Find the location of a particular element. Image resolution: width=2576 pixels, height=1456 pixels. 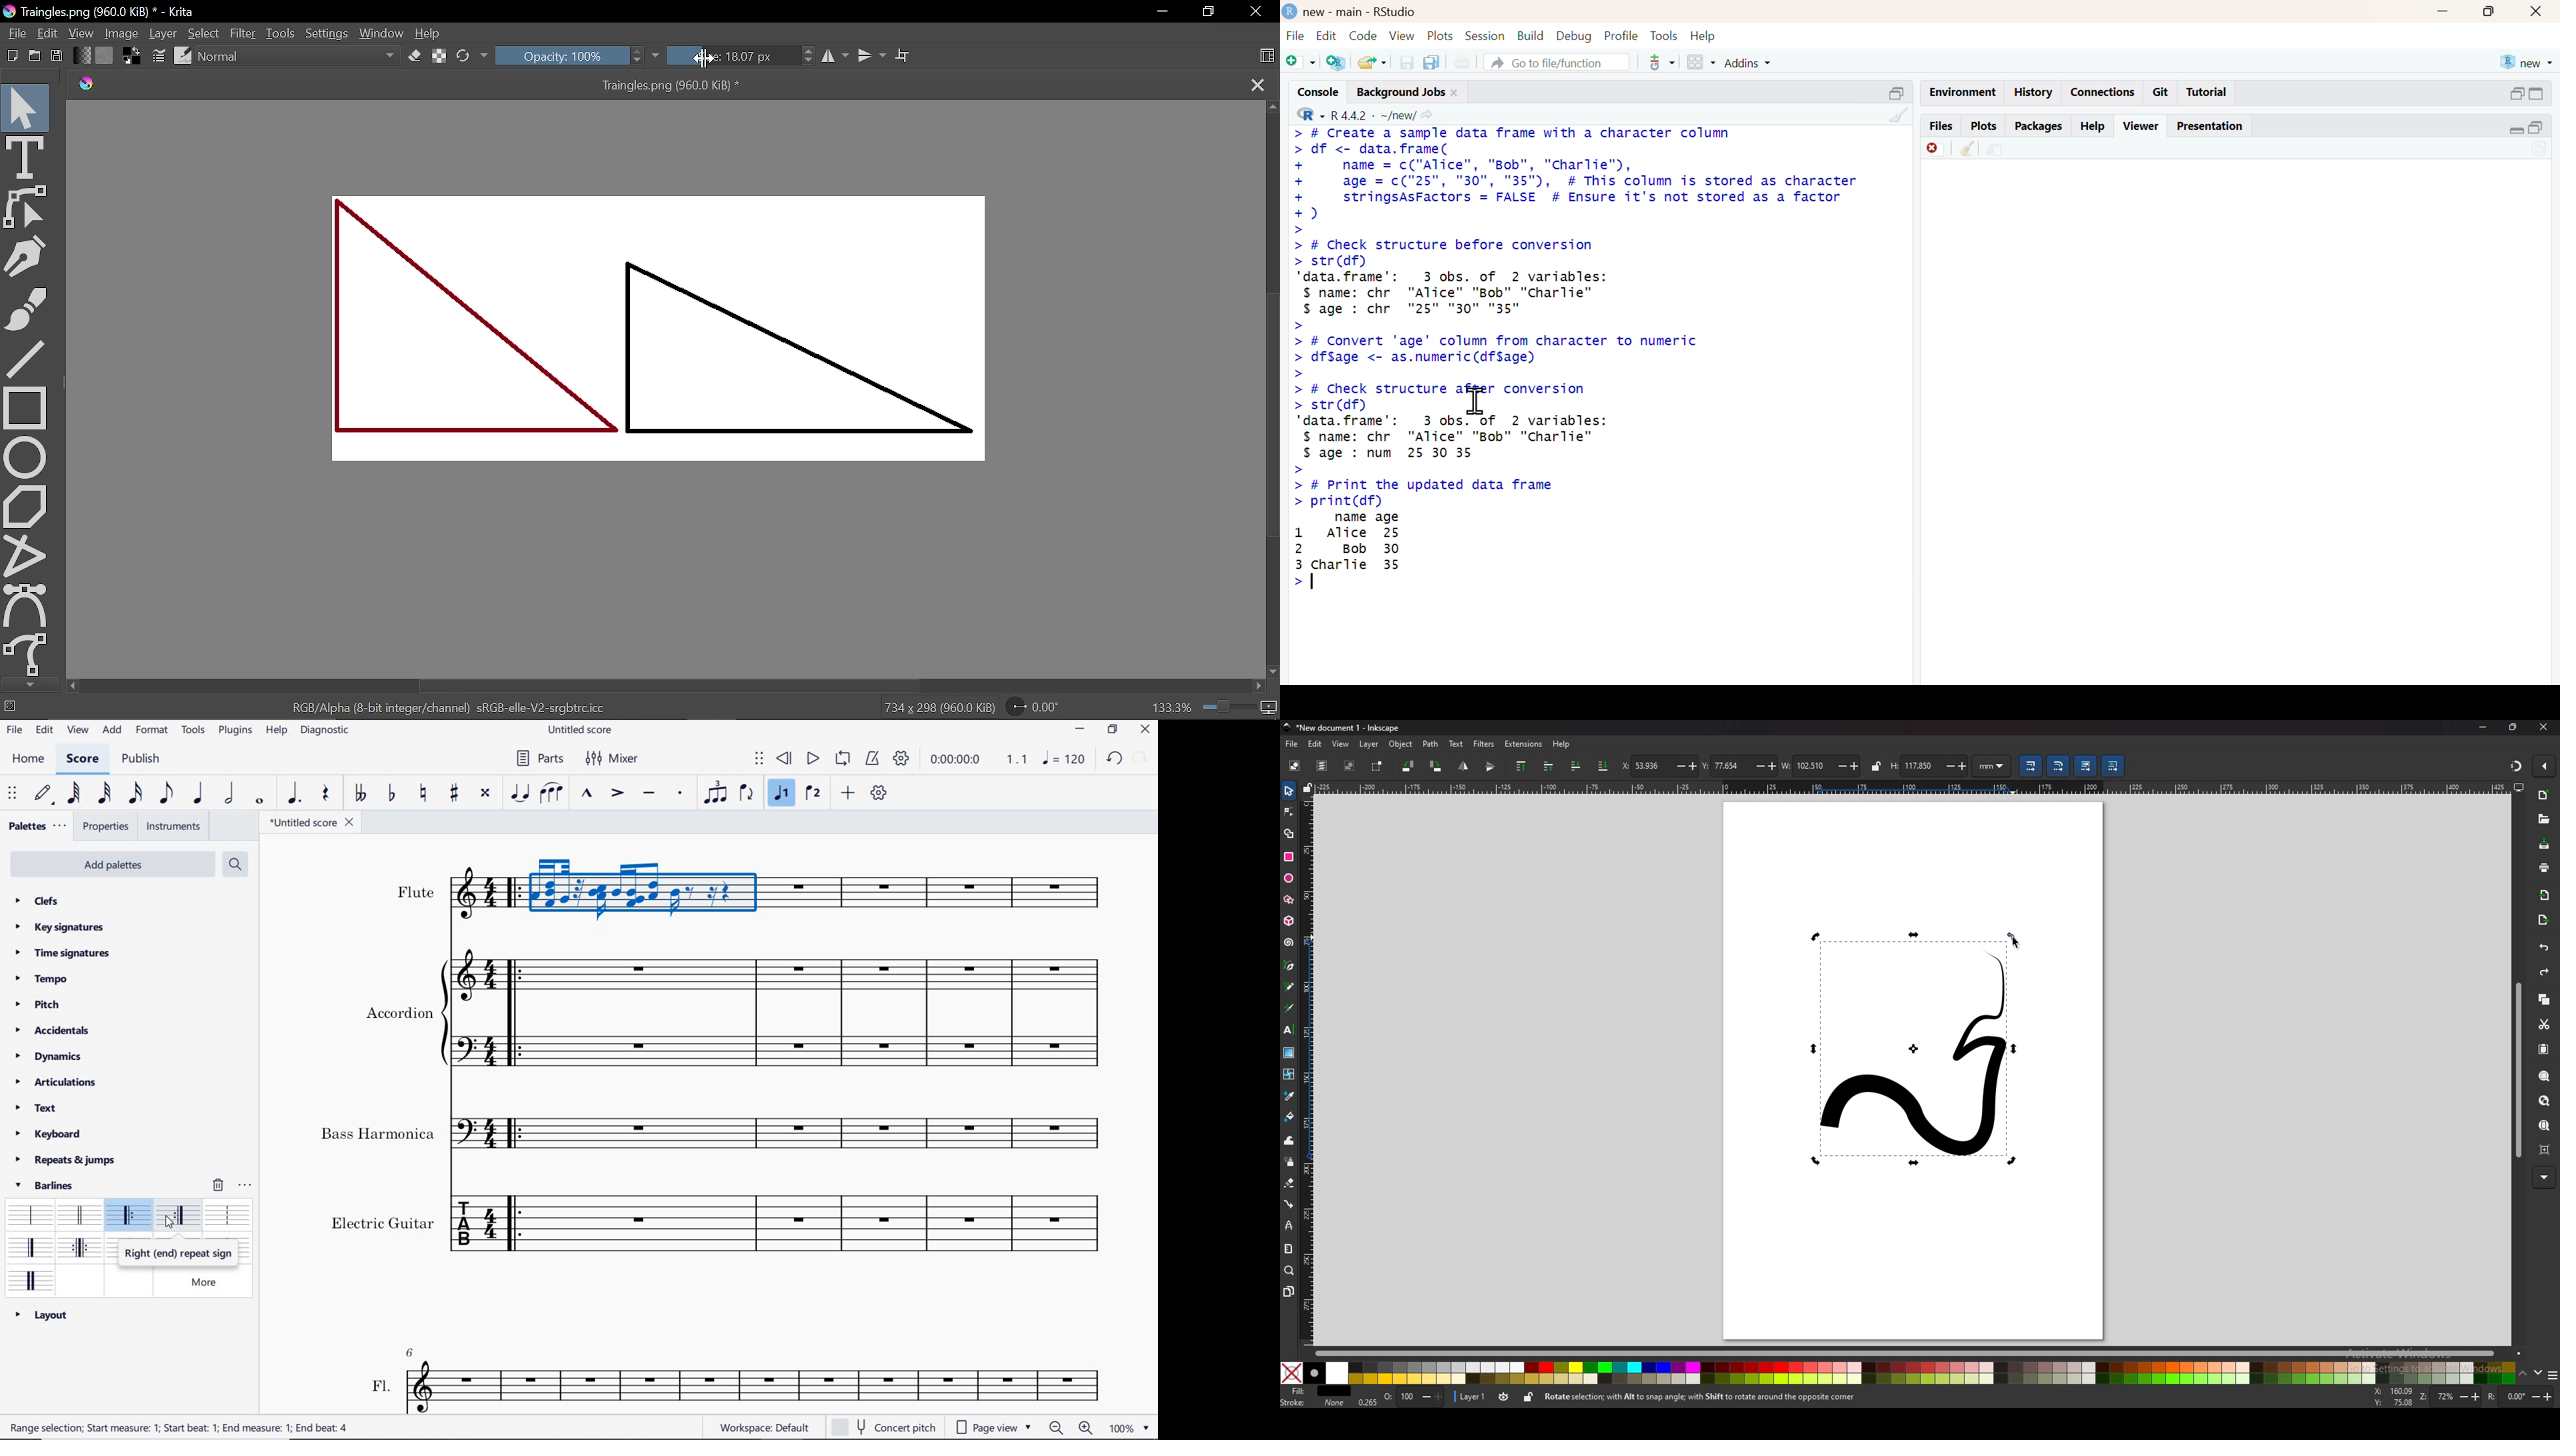

packages is located at coordinates (2040, 127).